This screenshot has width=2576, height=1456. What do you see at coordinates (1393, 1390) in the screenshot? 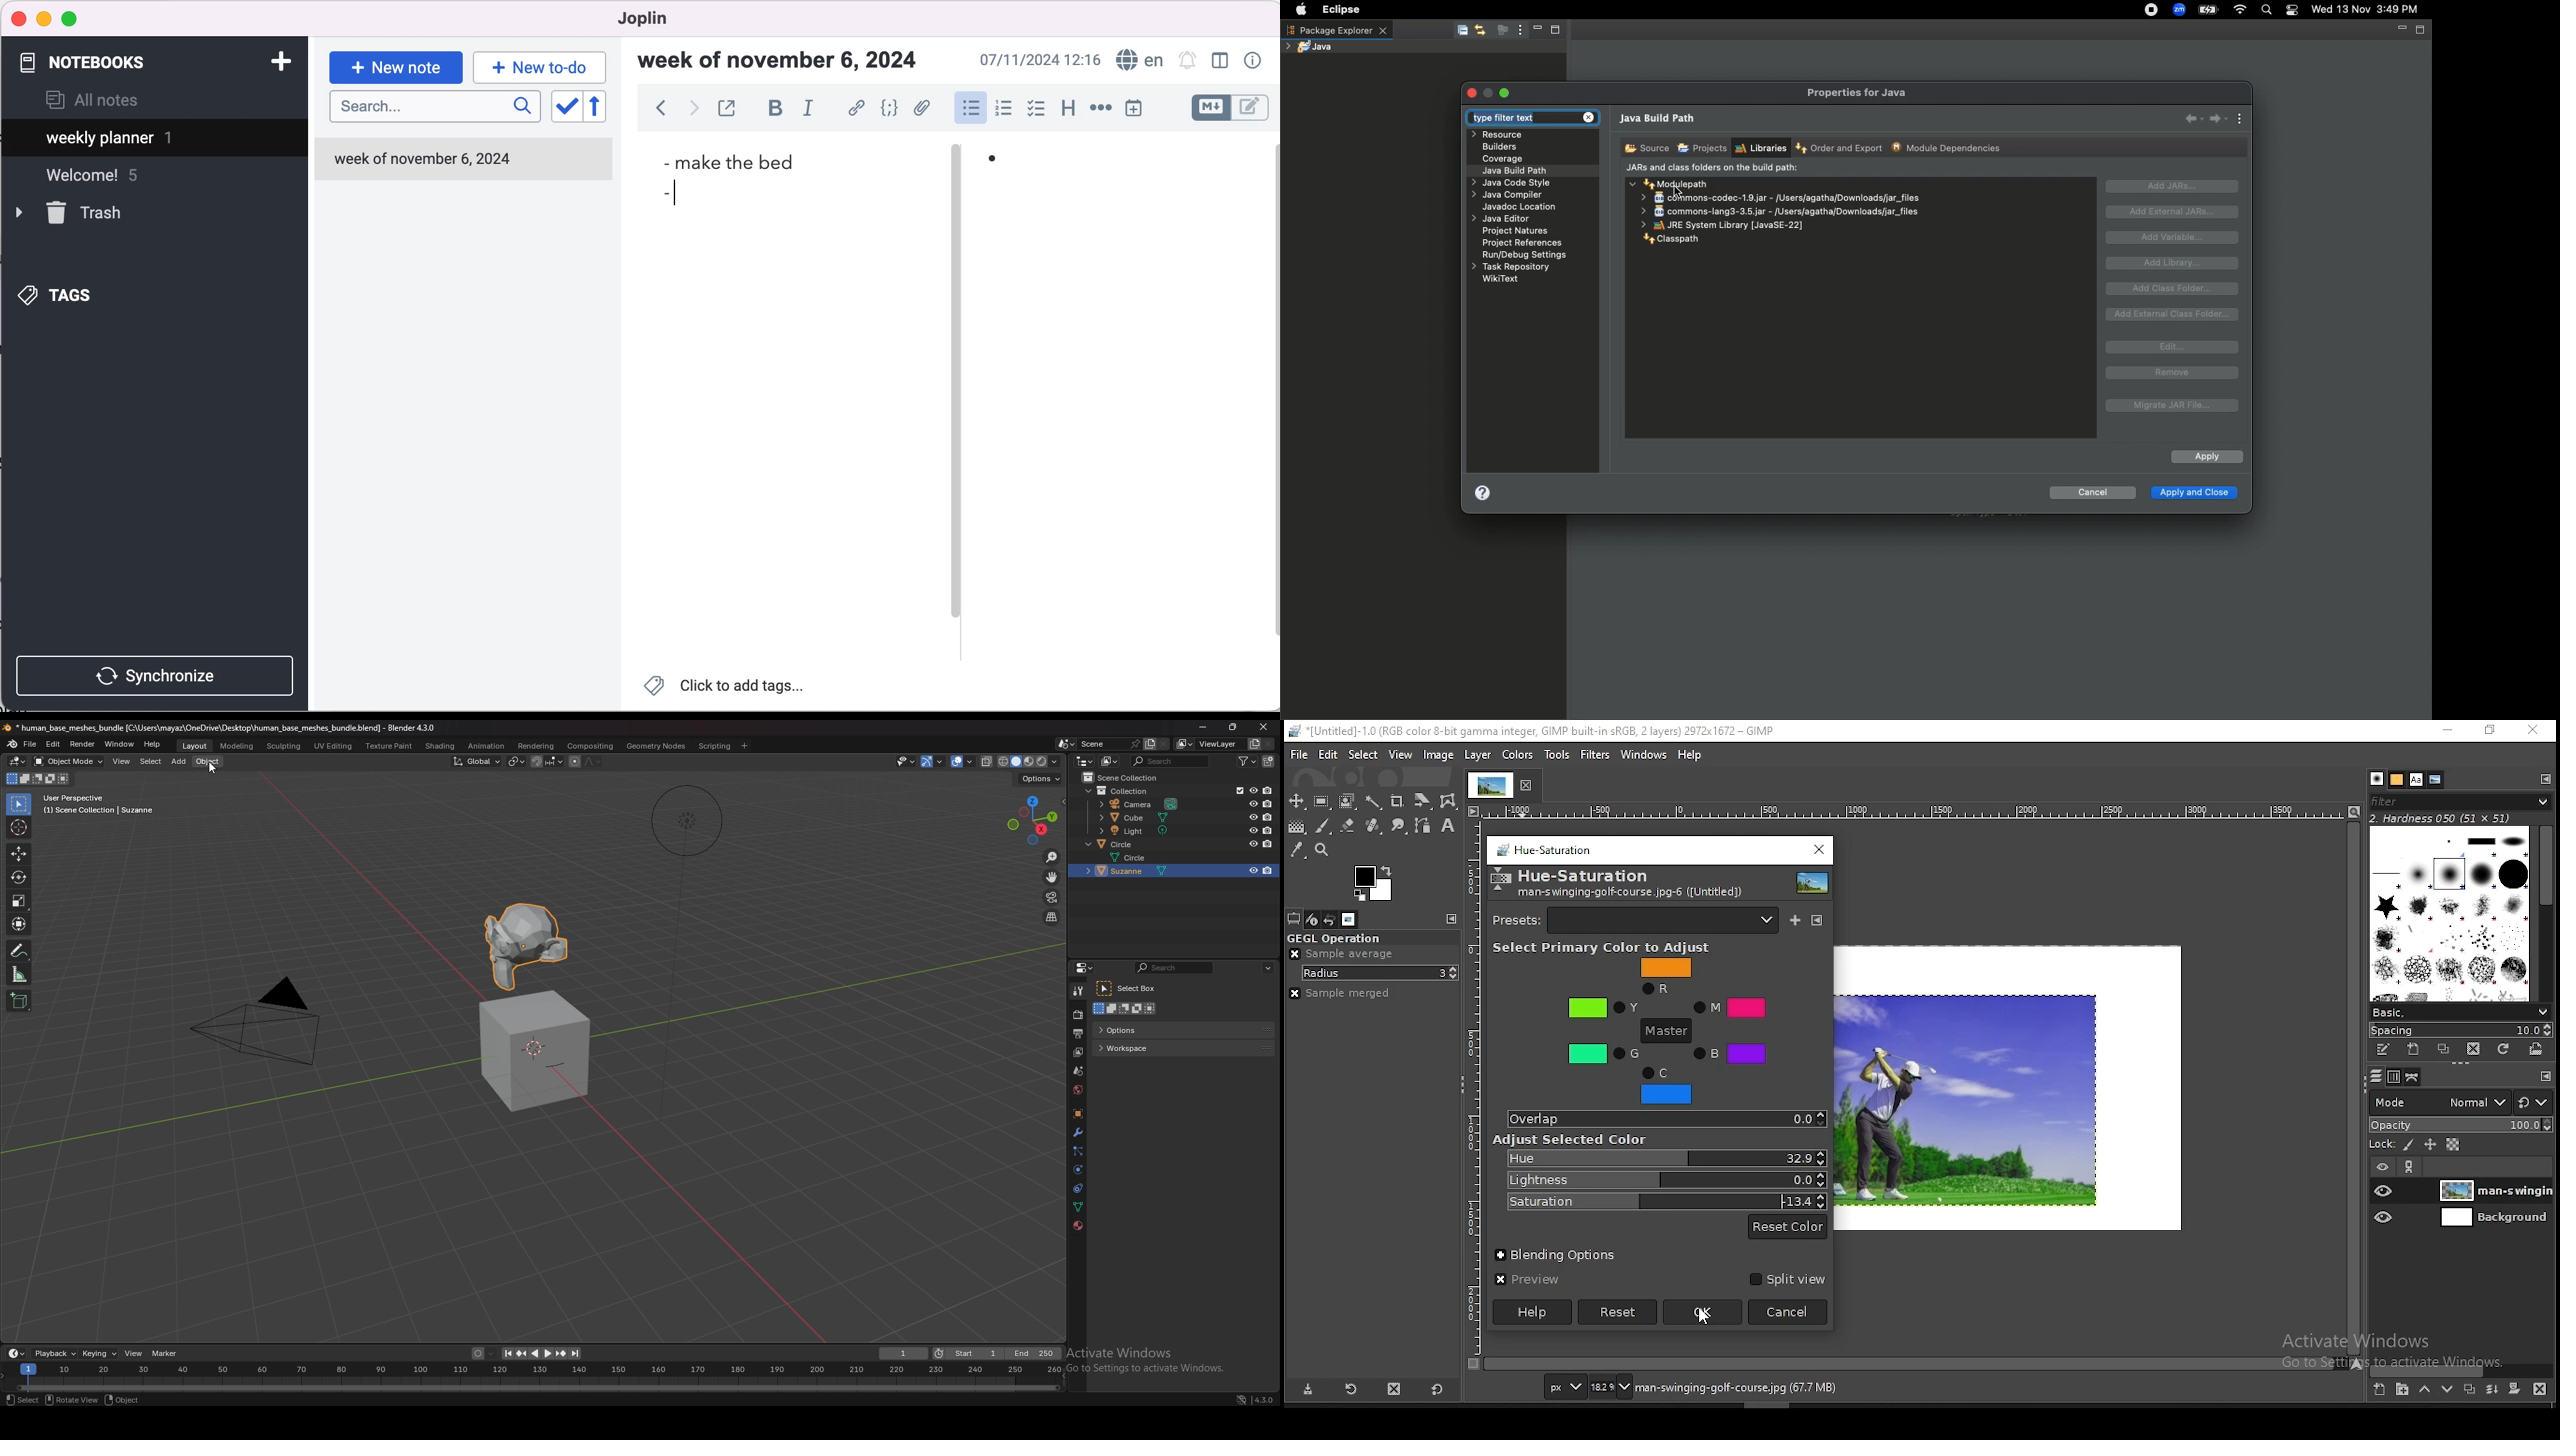
I see `delete tool preset` at bounding box center [1393, 1390].